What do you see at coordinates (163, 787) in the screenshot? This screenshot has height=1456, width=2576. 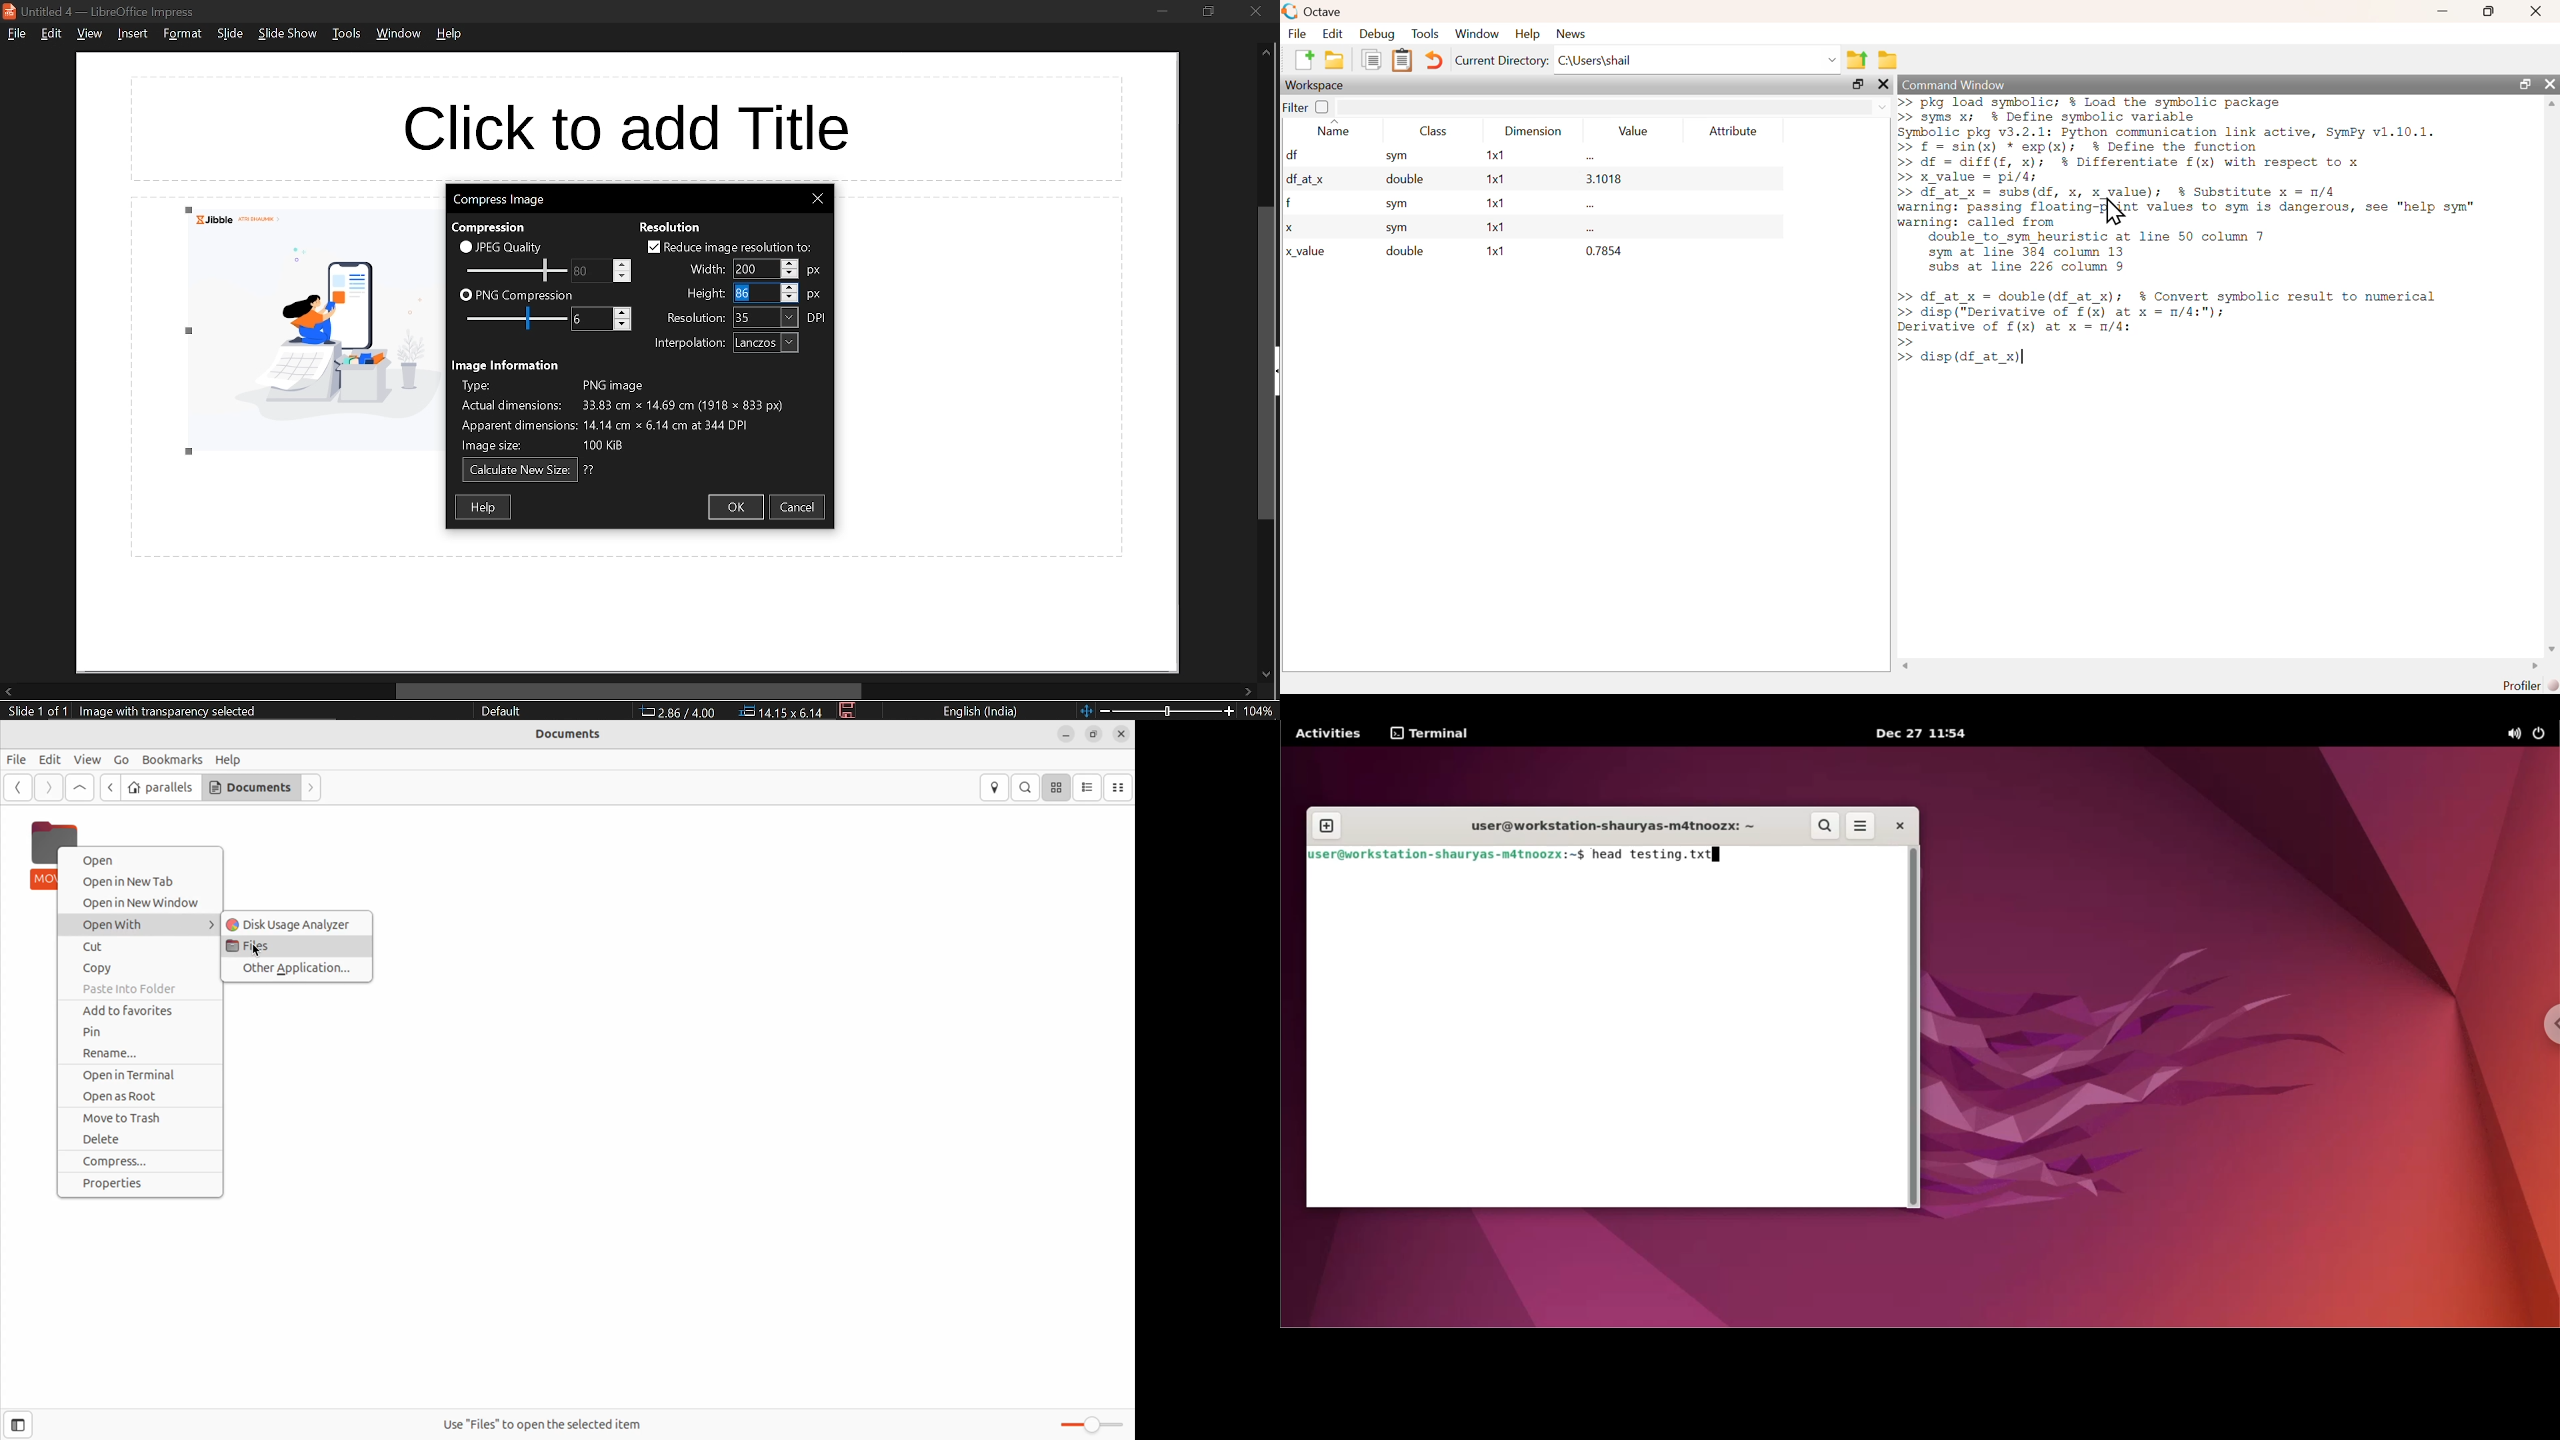 I see `Parallels` at bounding box center [163, 787].